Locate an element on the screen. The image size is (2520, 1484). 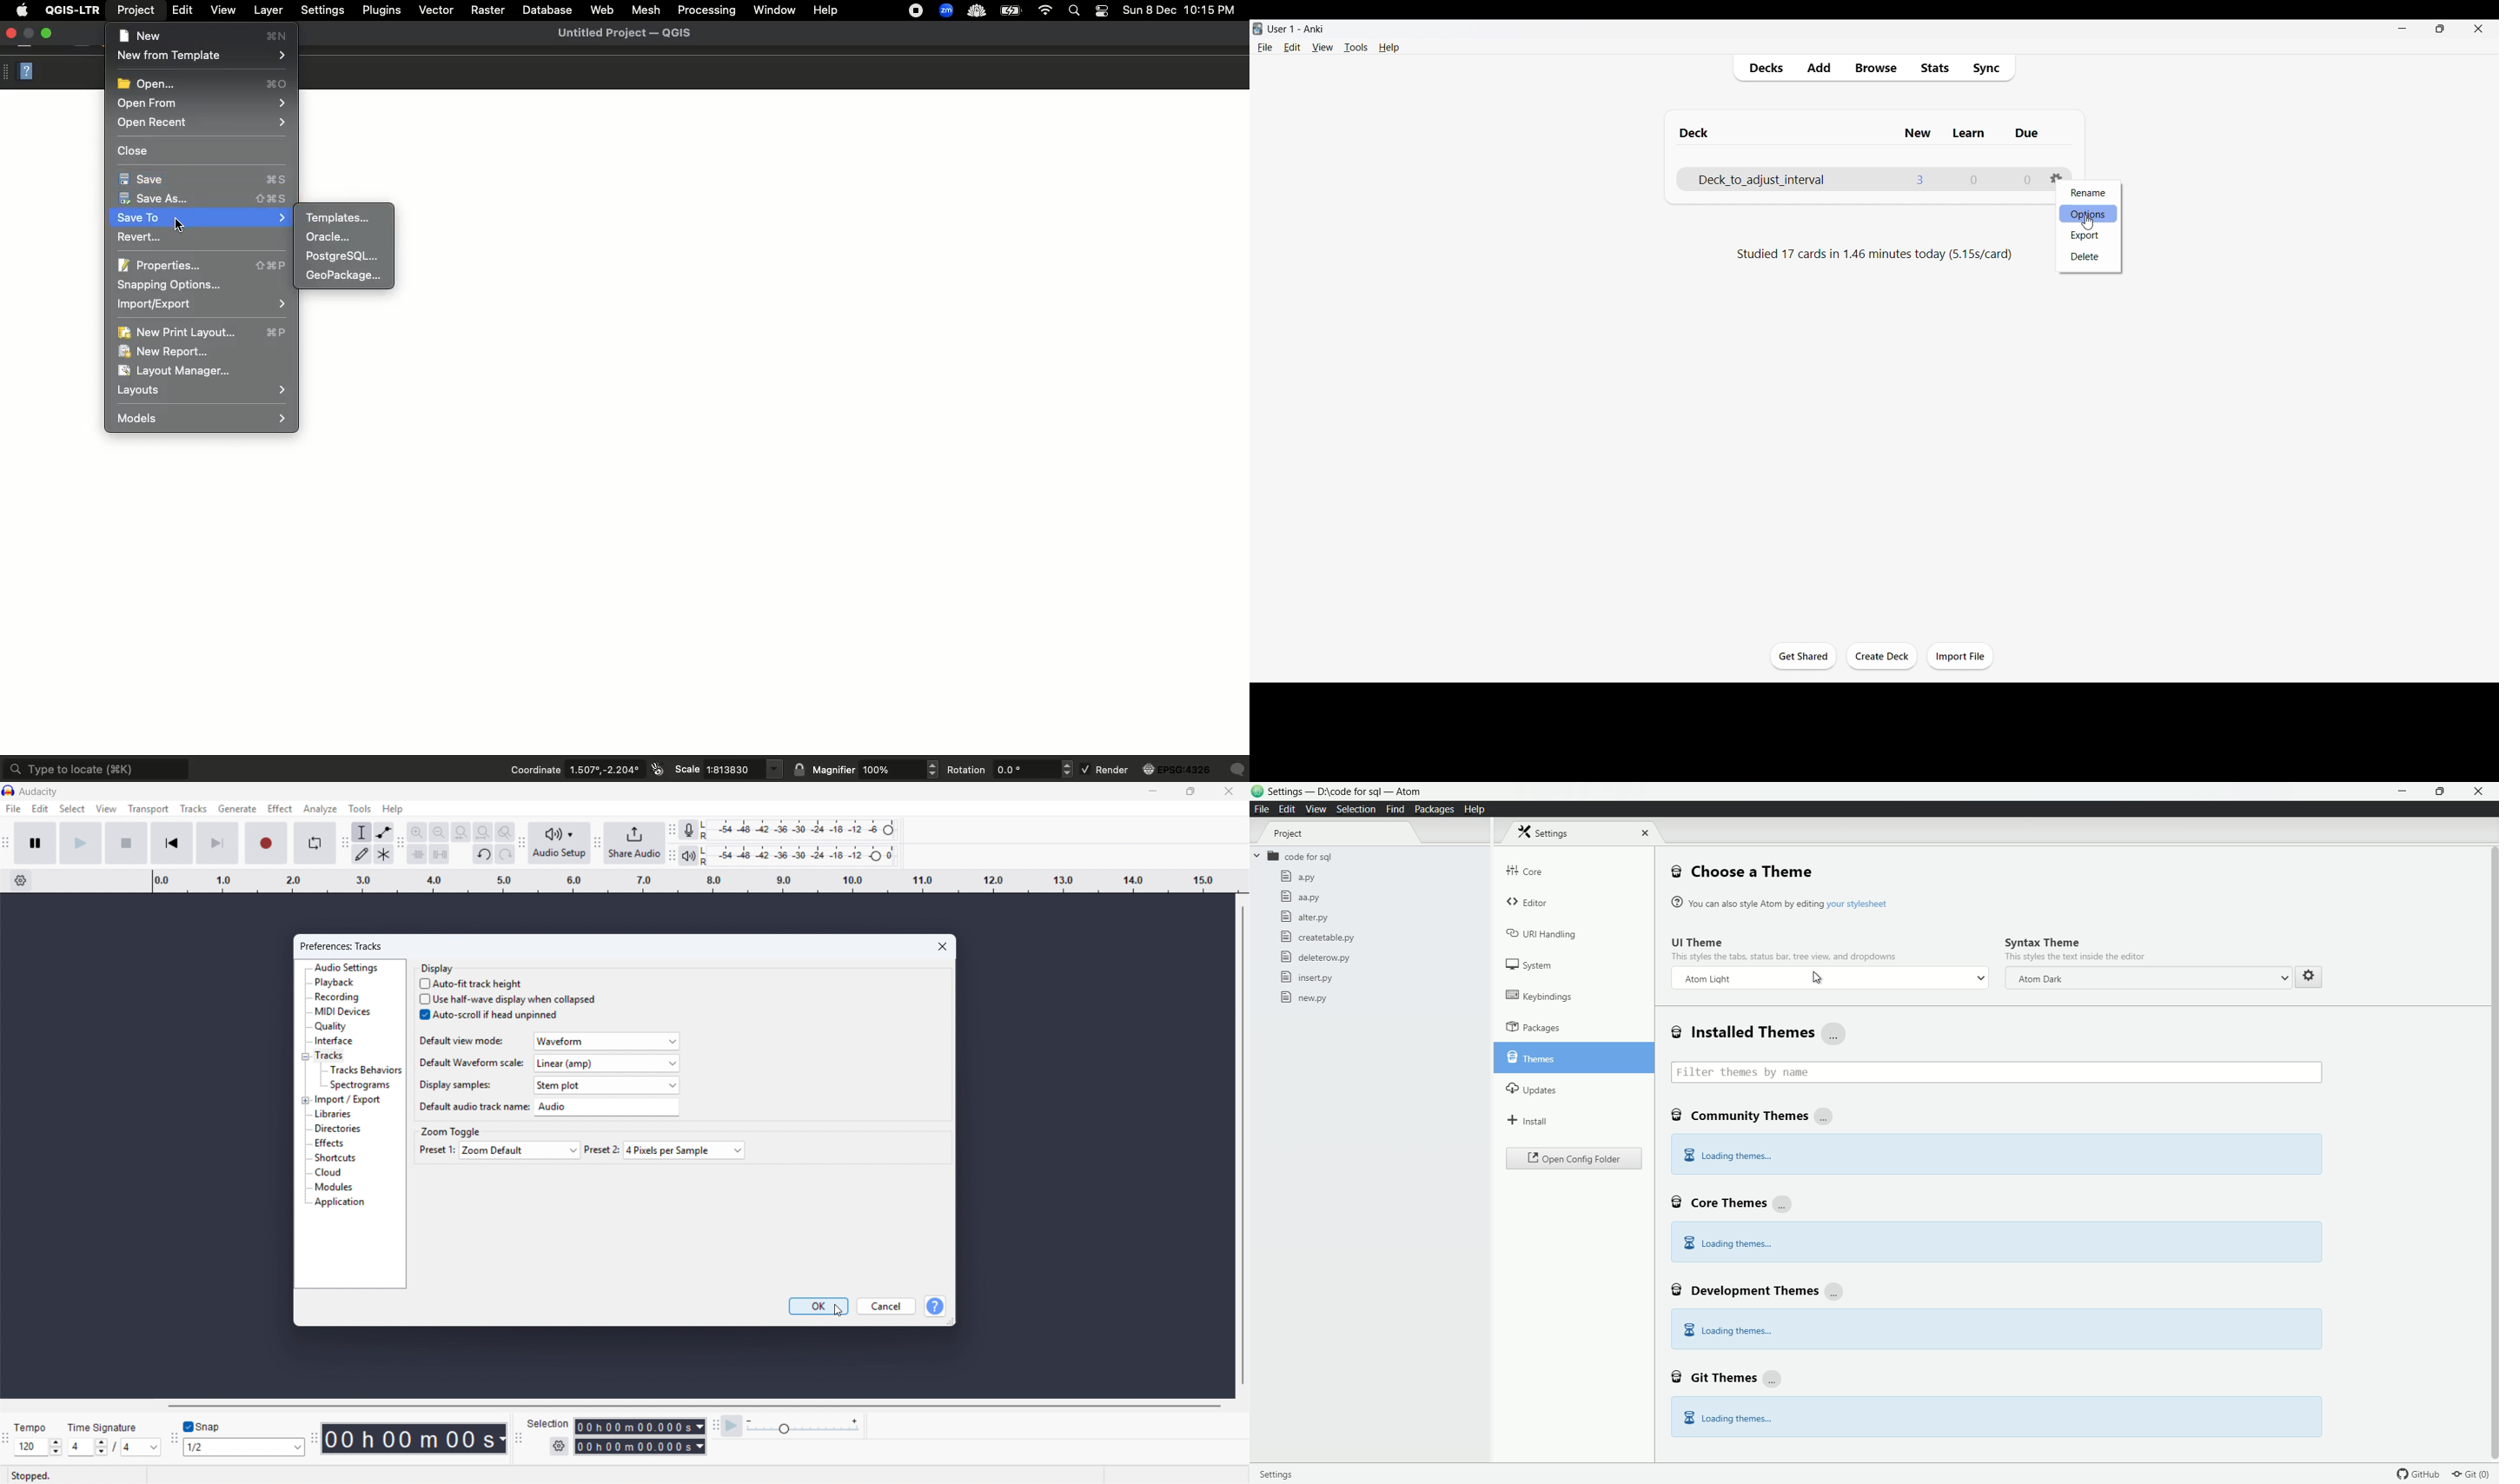
code for sql folder is located at coordinates (1292, 857).